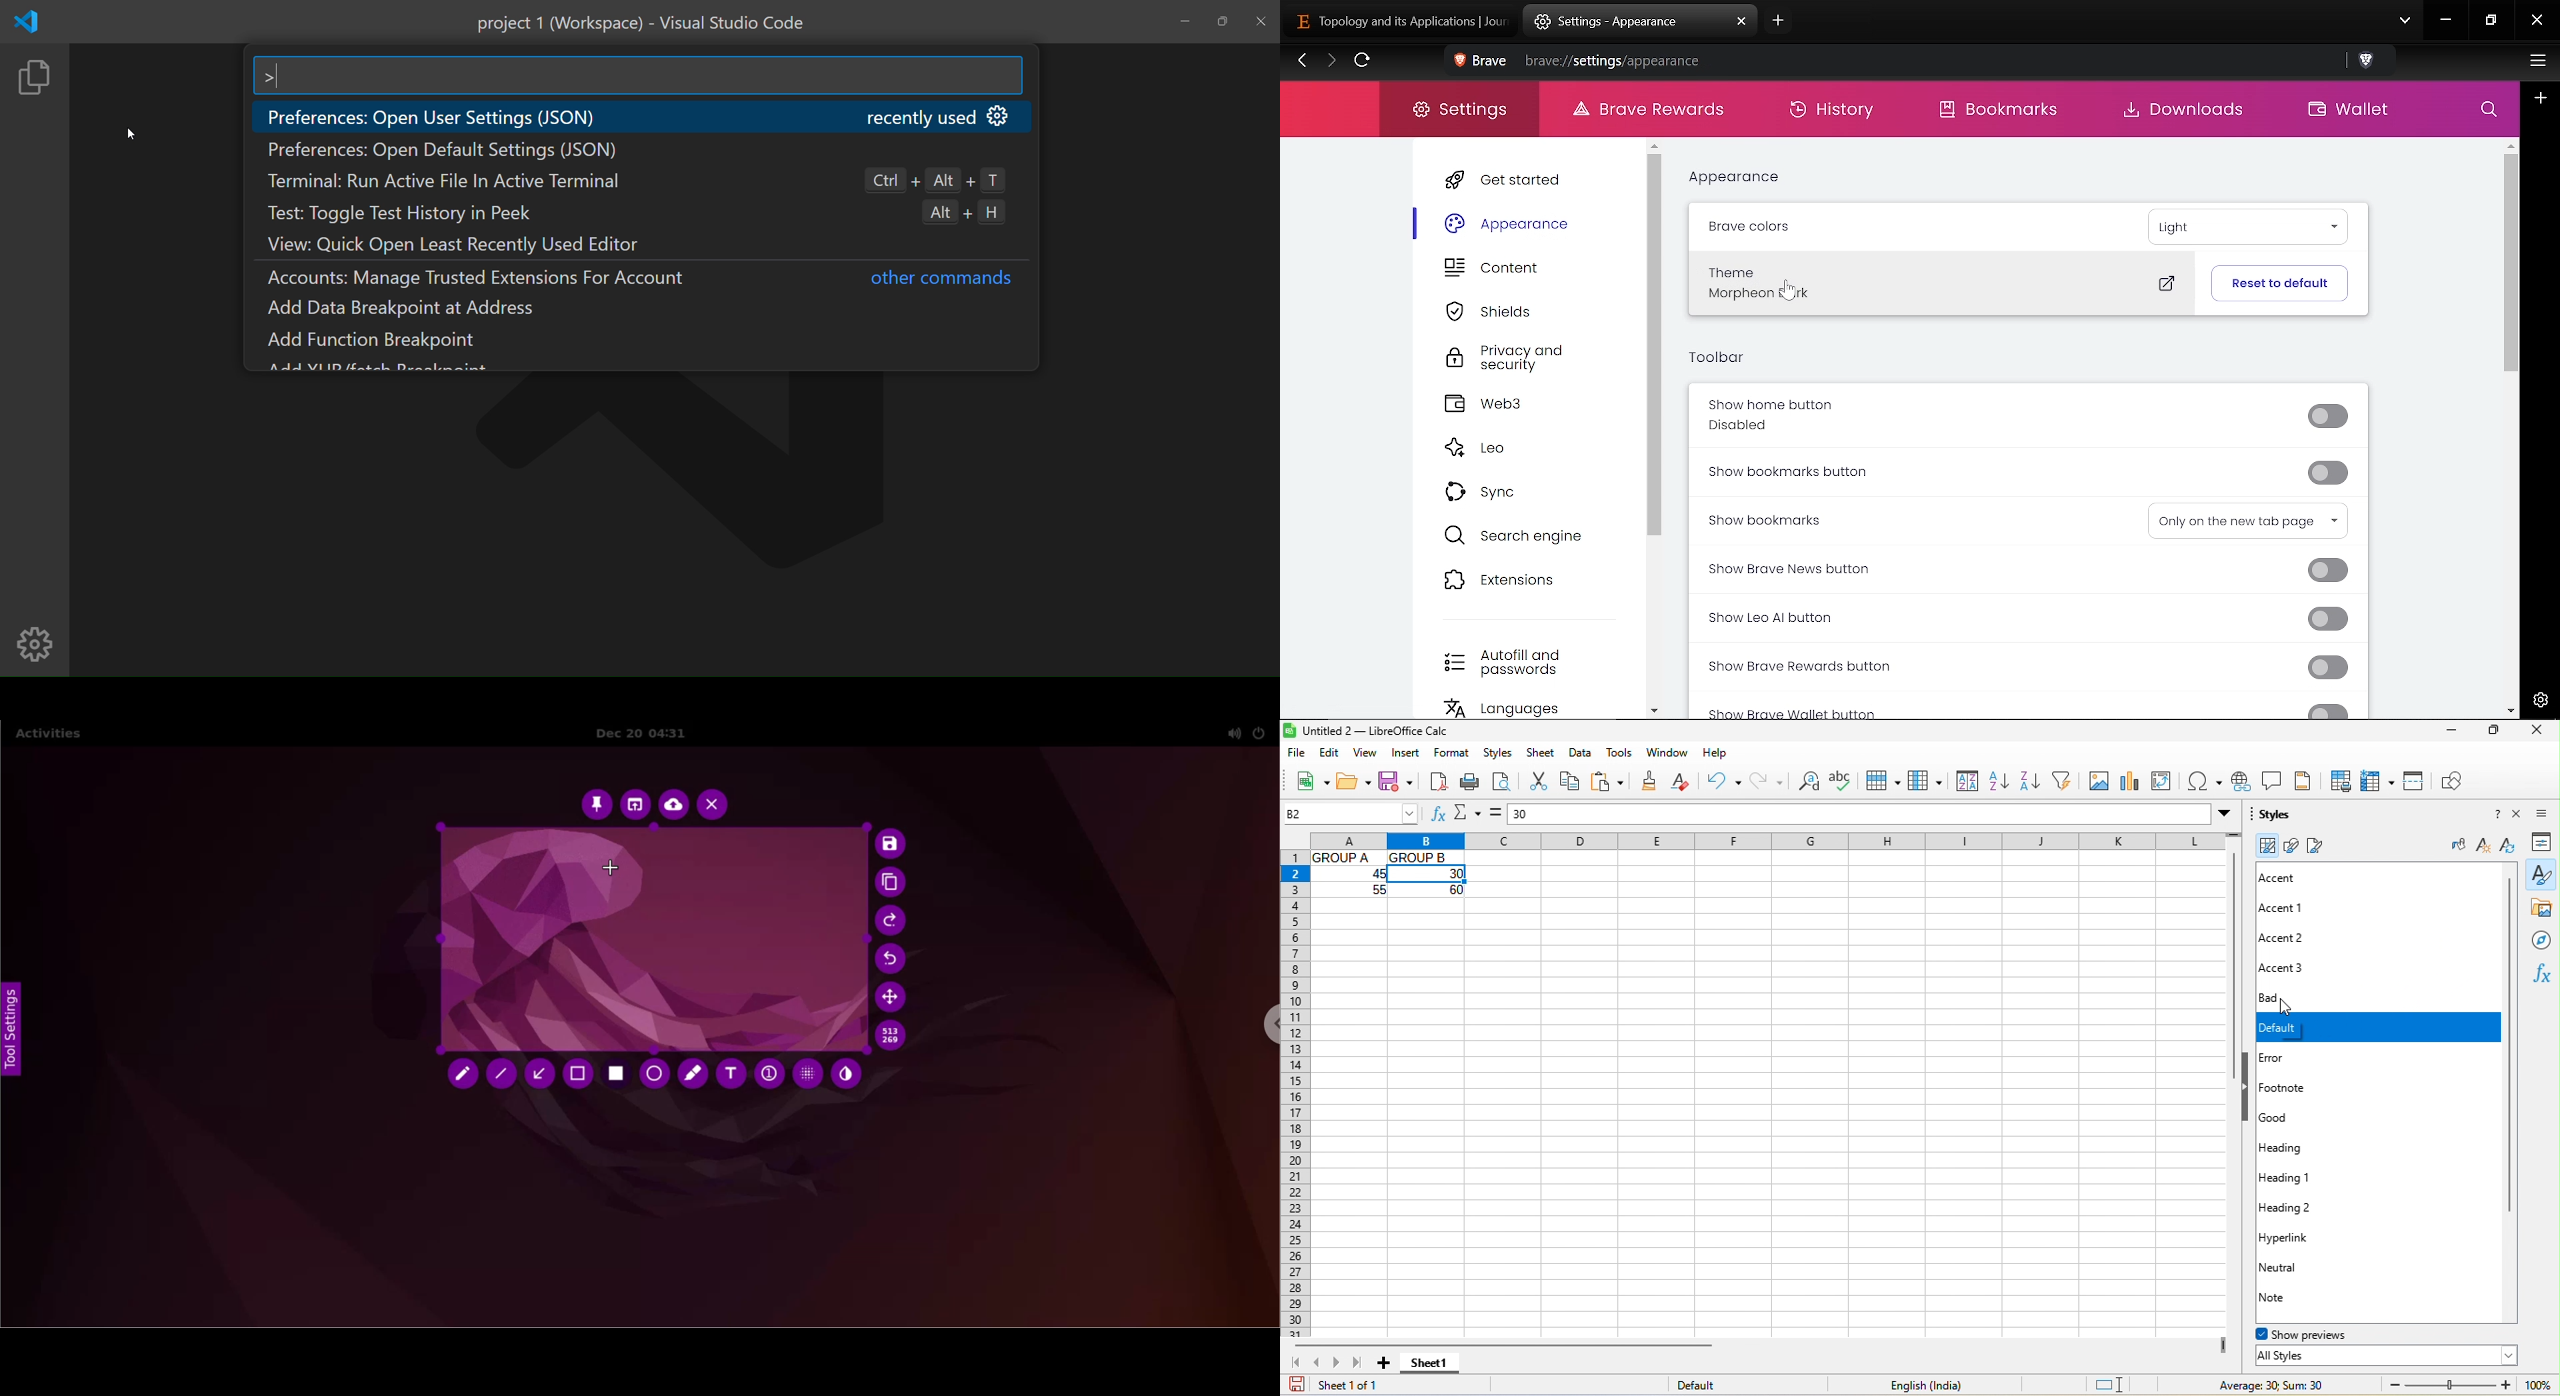  Describe the element at coordinates (1511, 223) in the screenshot. I see `Appearences` at that location.